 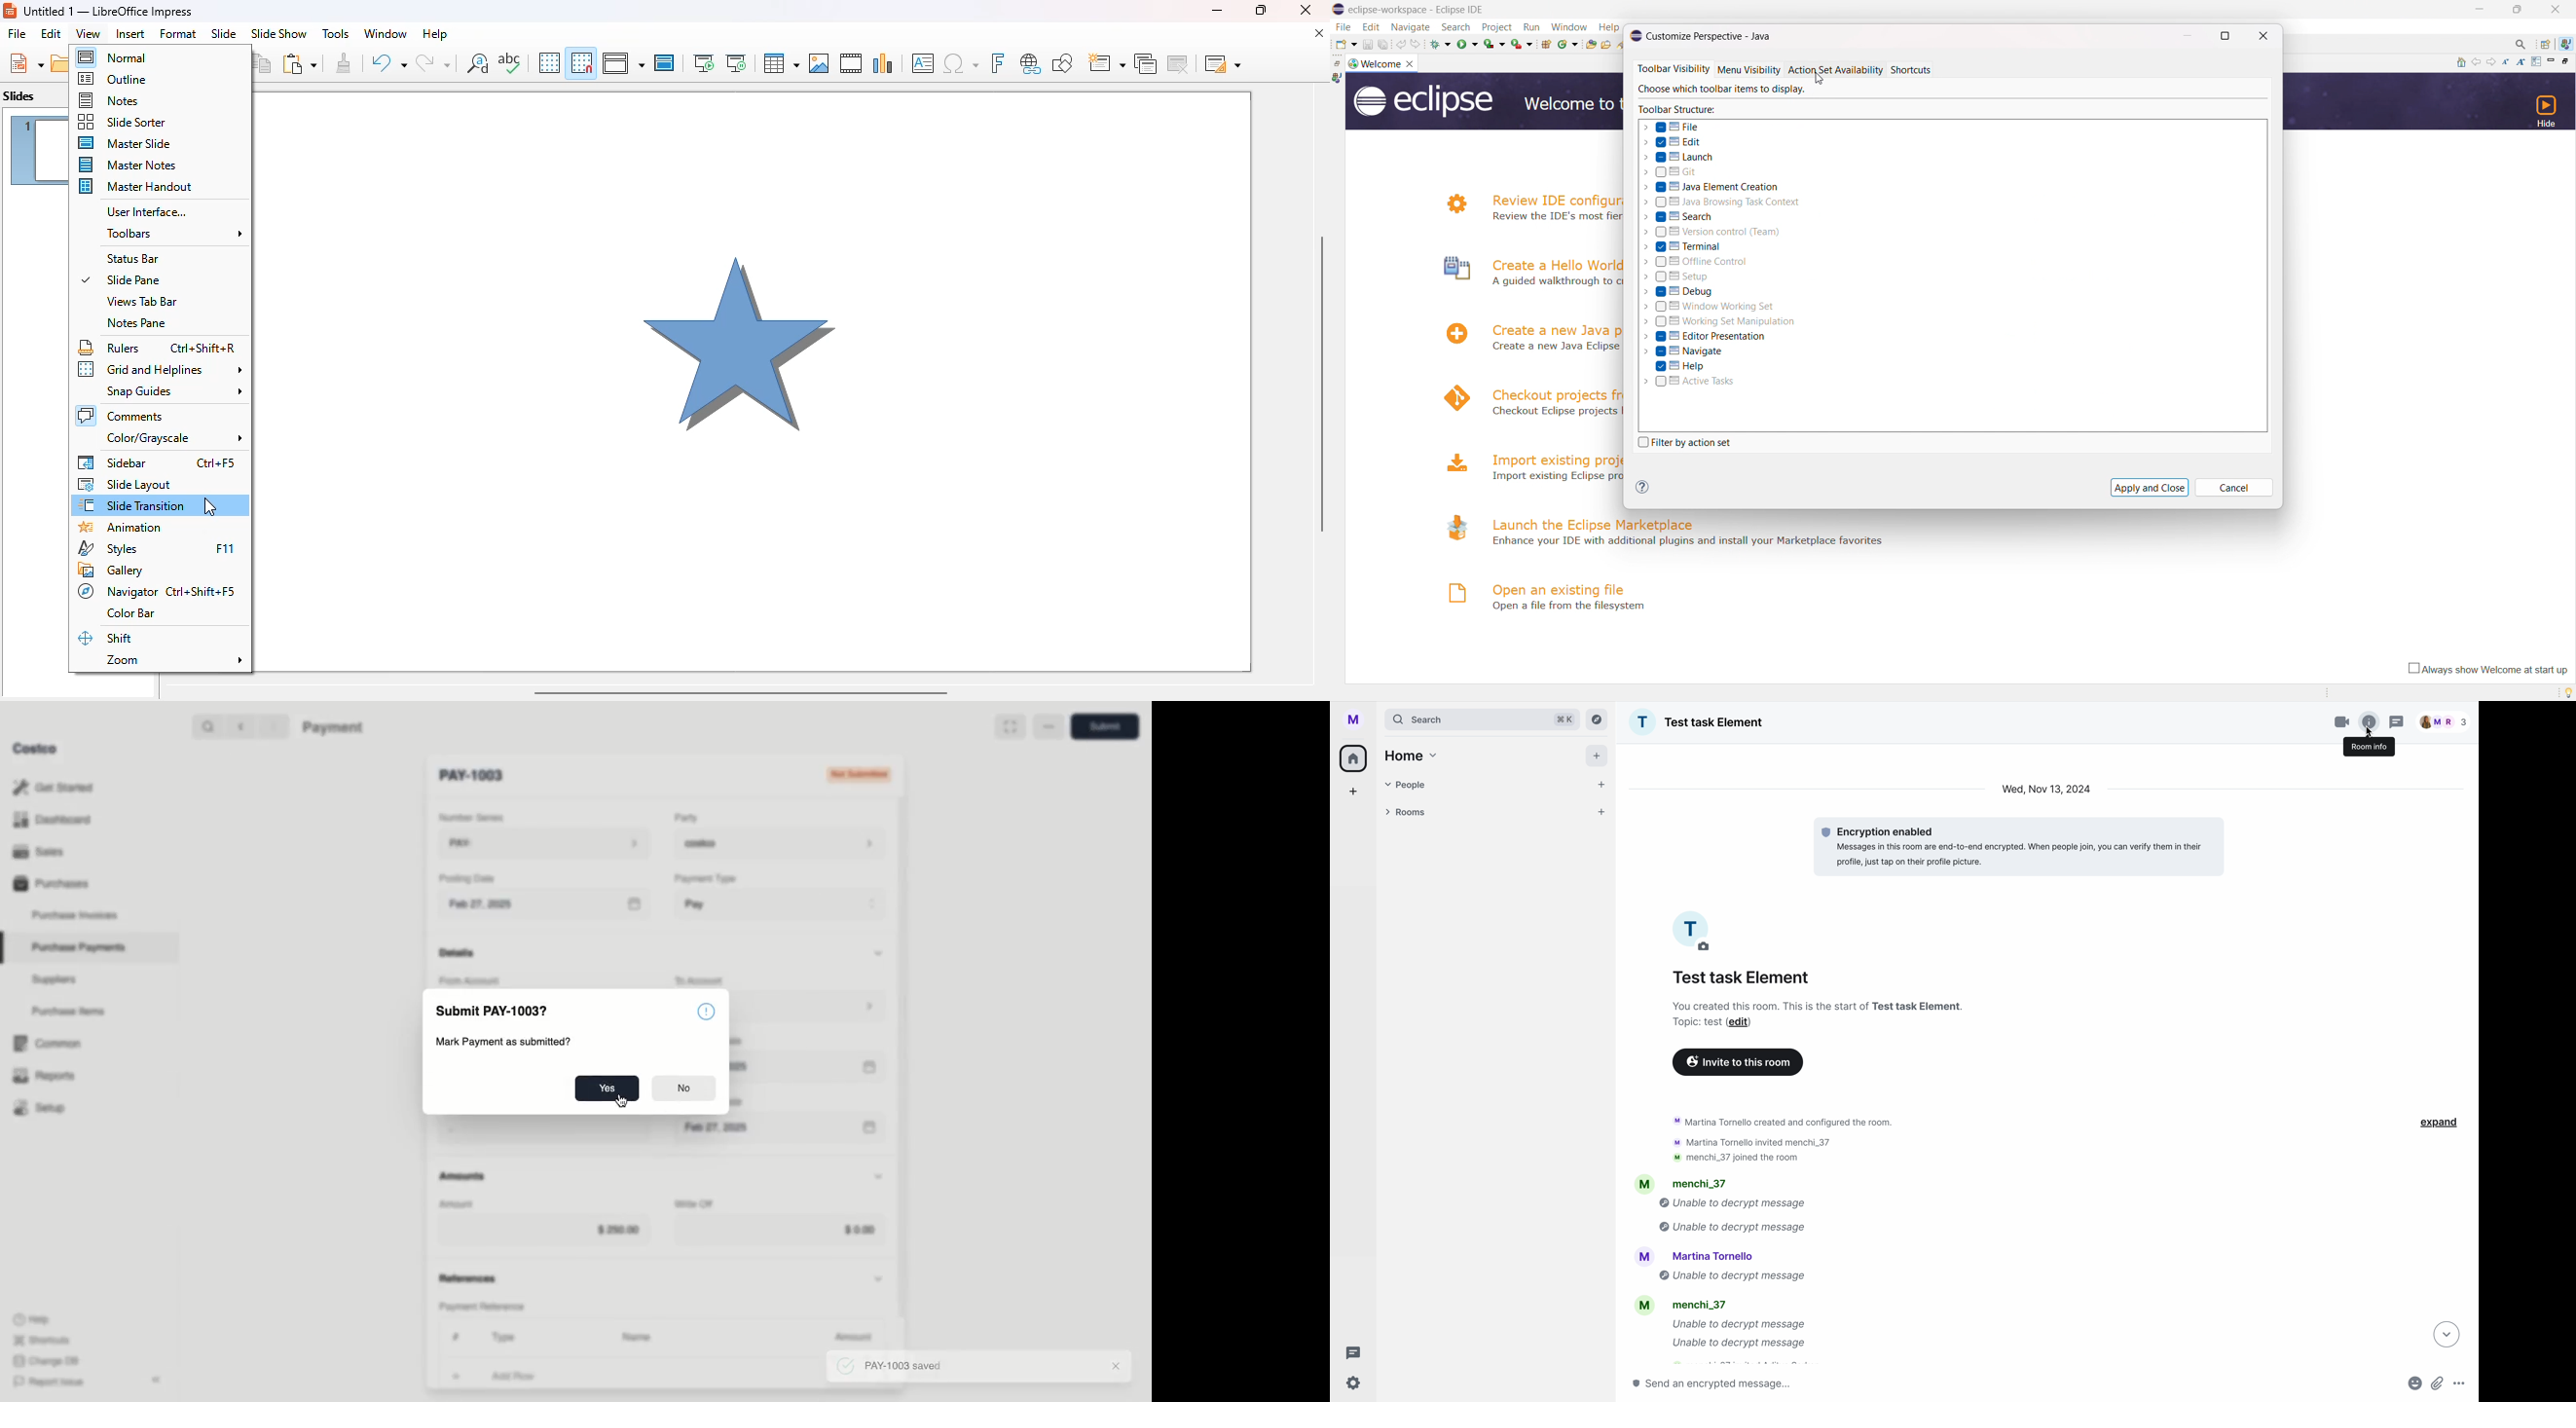 What do you see at coordinates (1216, 10) in the screenshot?
I see `minimize` at bounding box center [1216, 10].